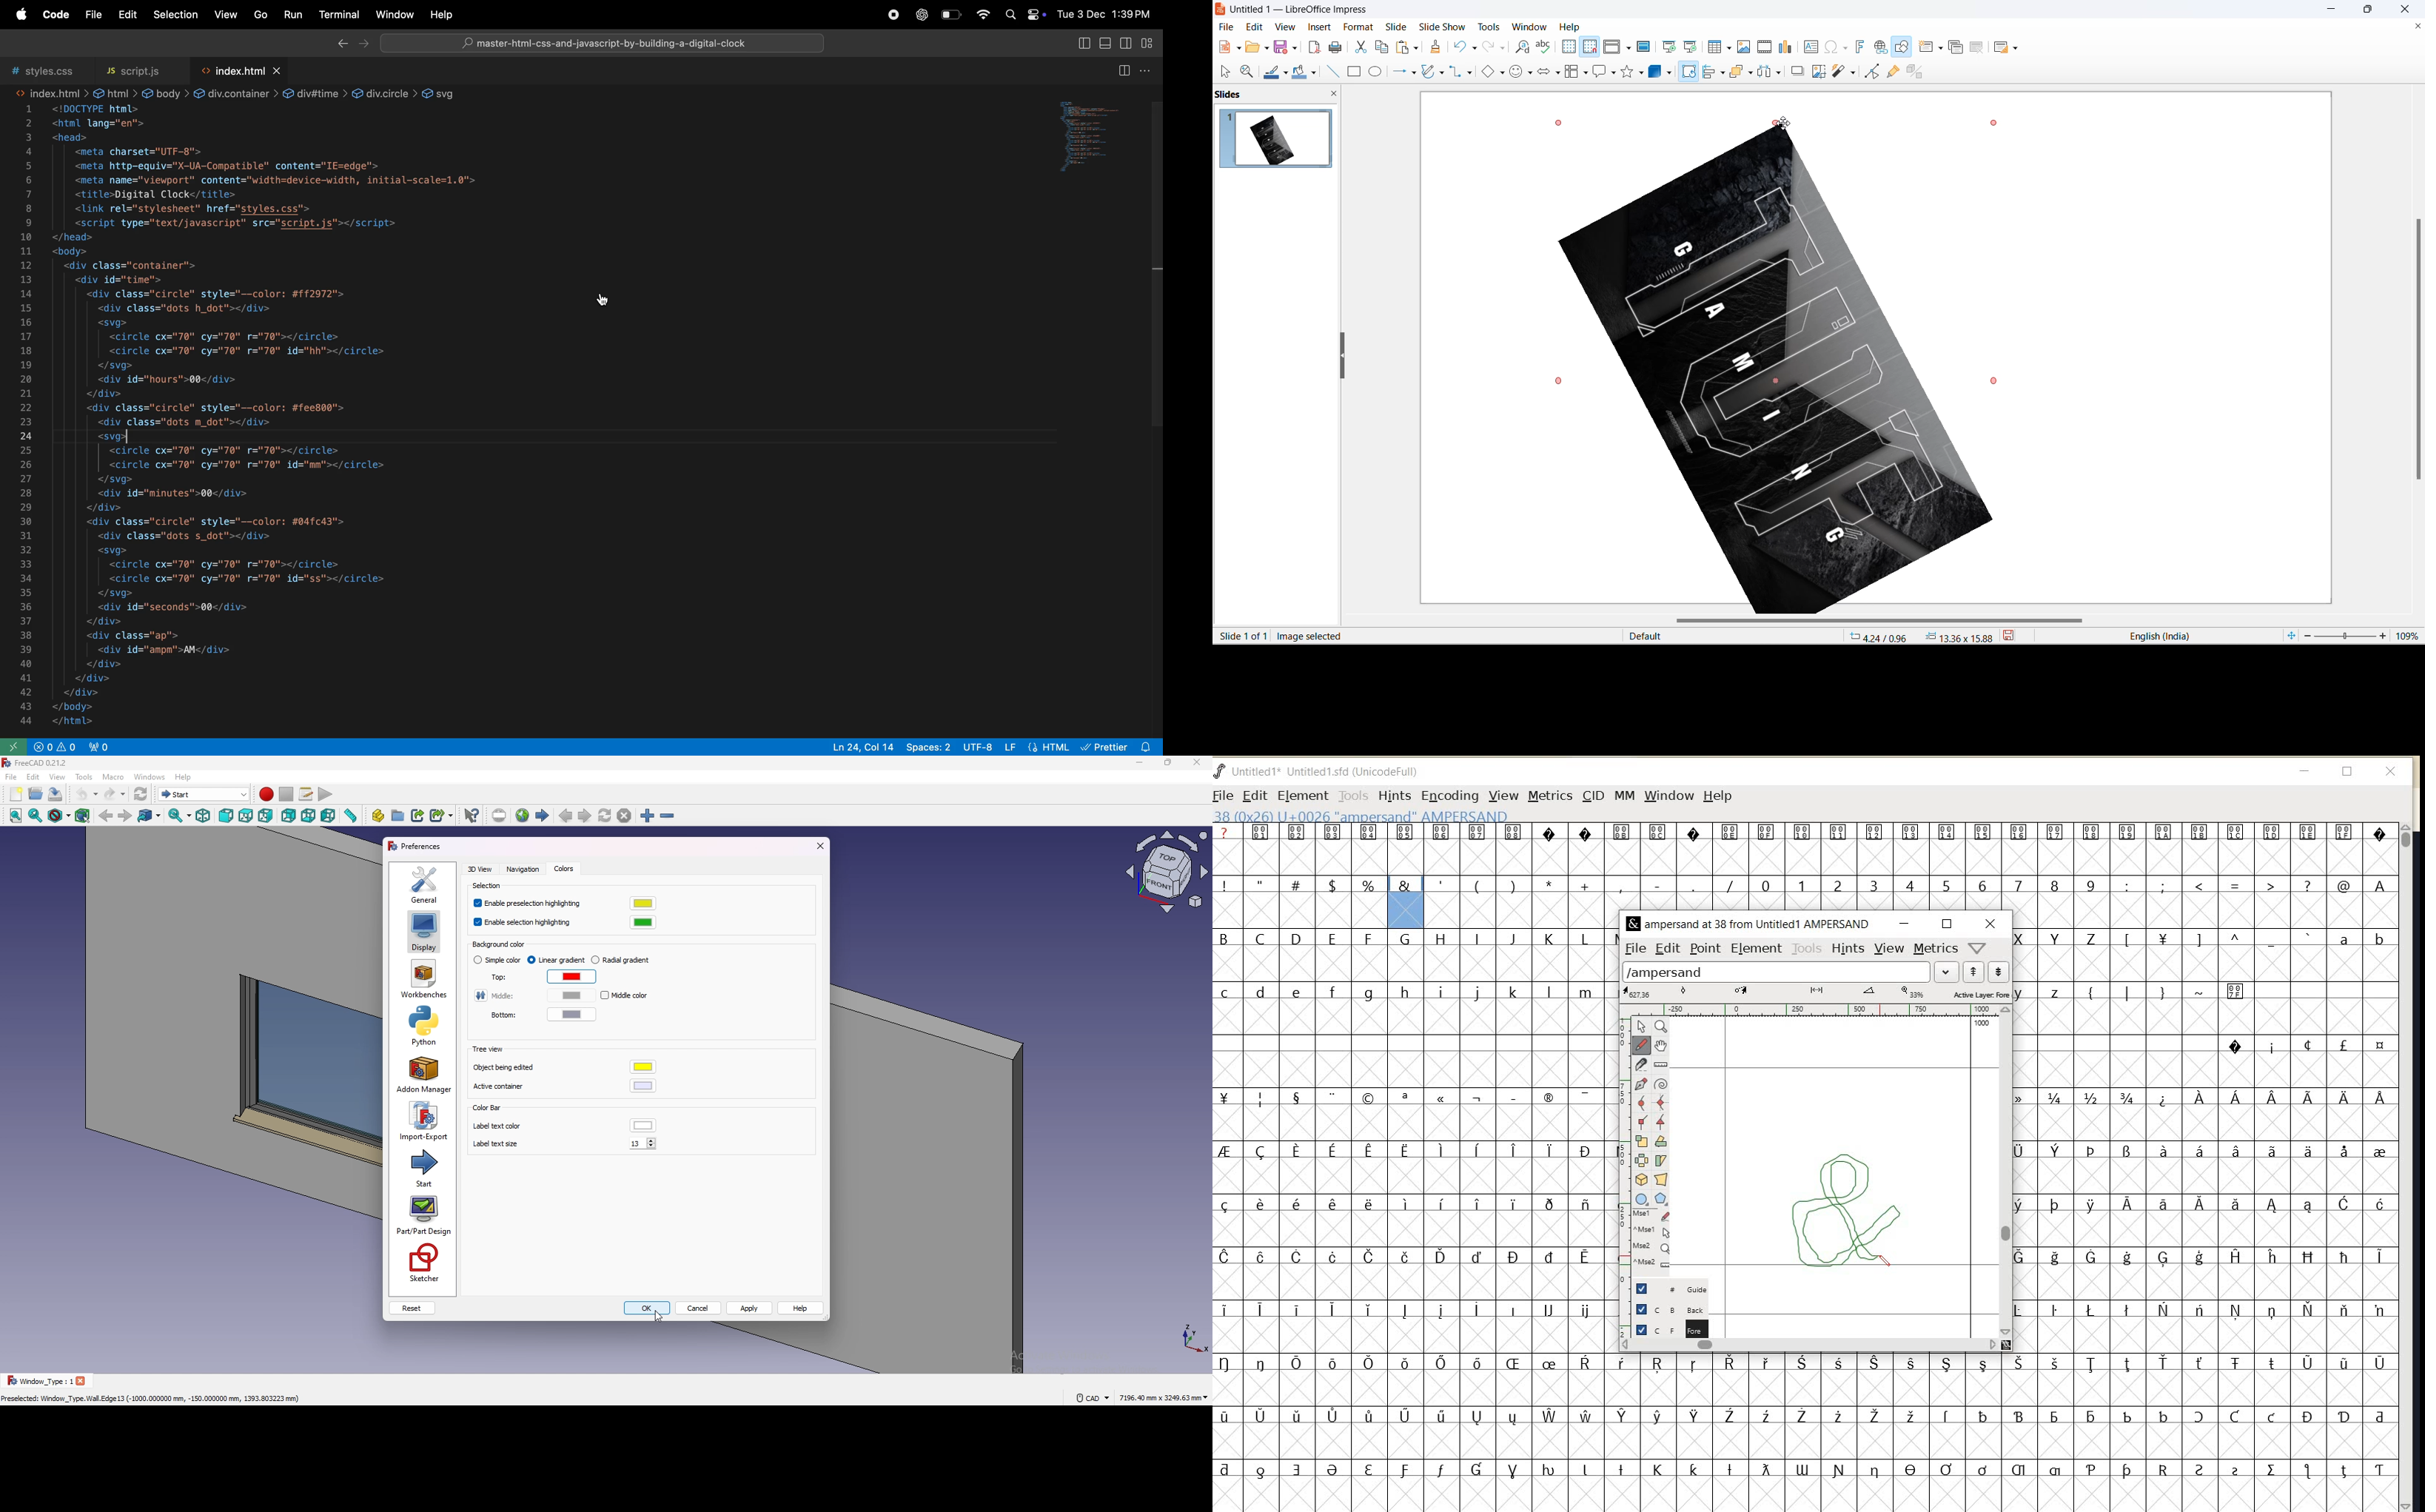 The width and height of the screenshot is (2436, 1512). Describe the element at coordinates (2018, 49) in the screenshot. I see `Slide layout options` at that location.